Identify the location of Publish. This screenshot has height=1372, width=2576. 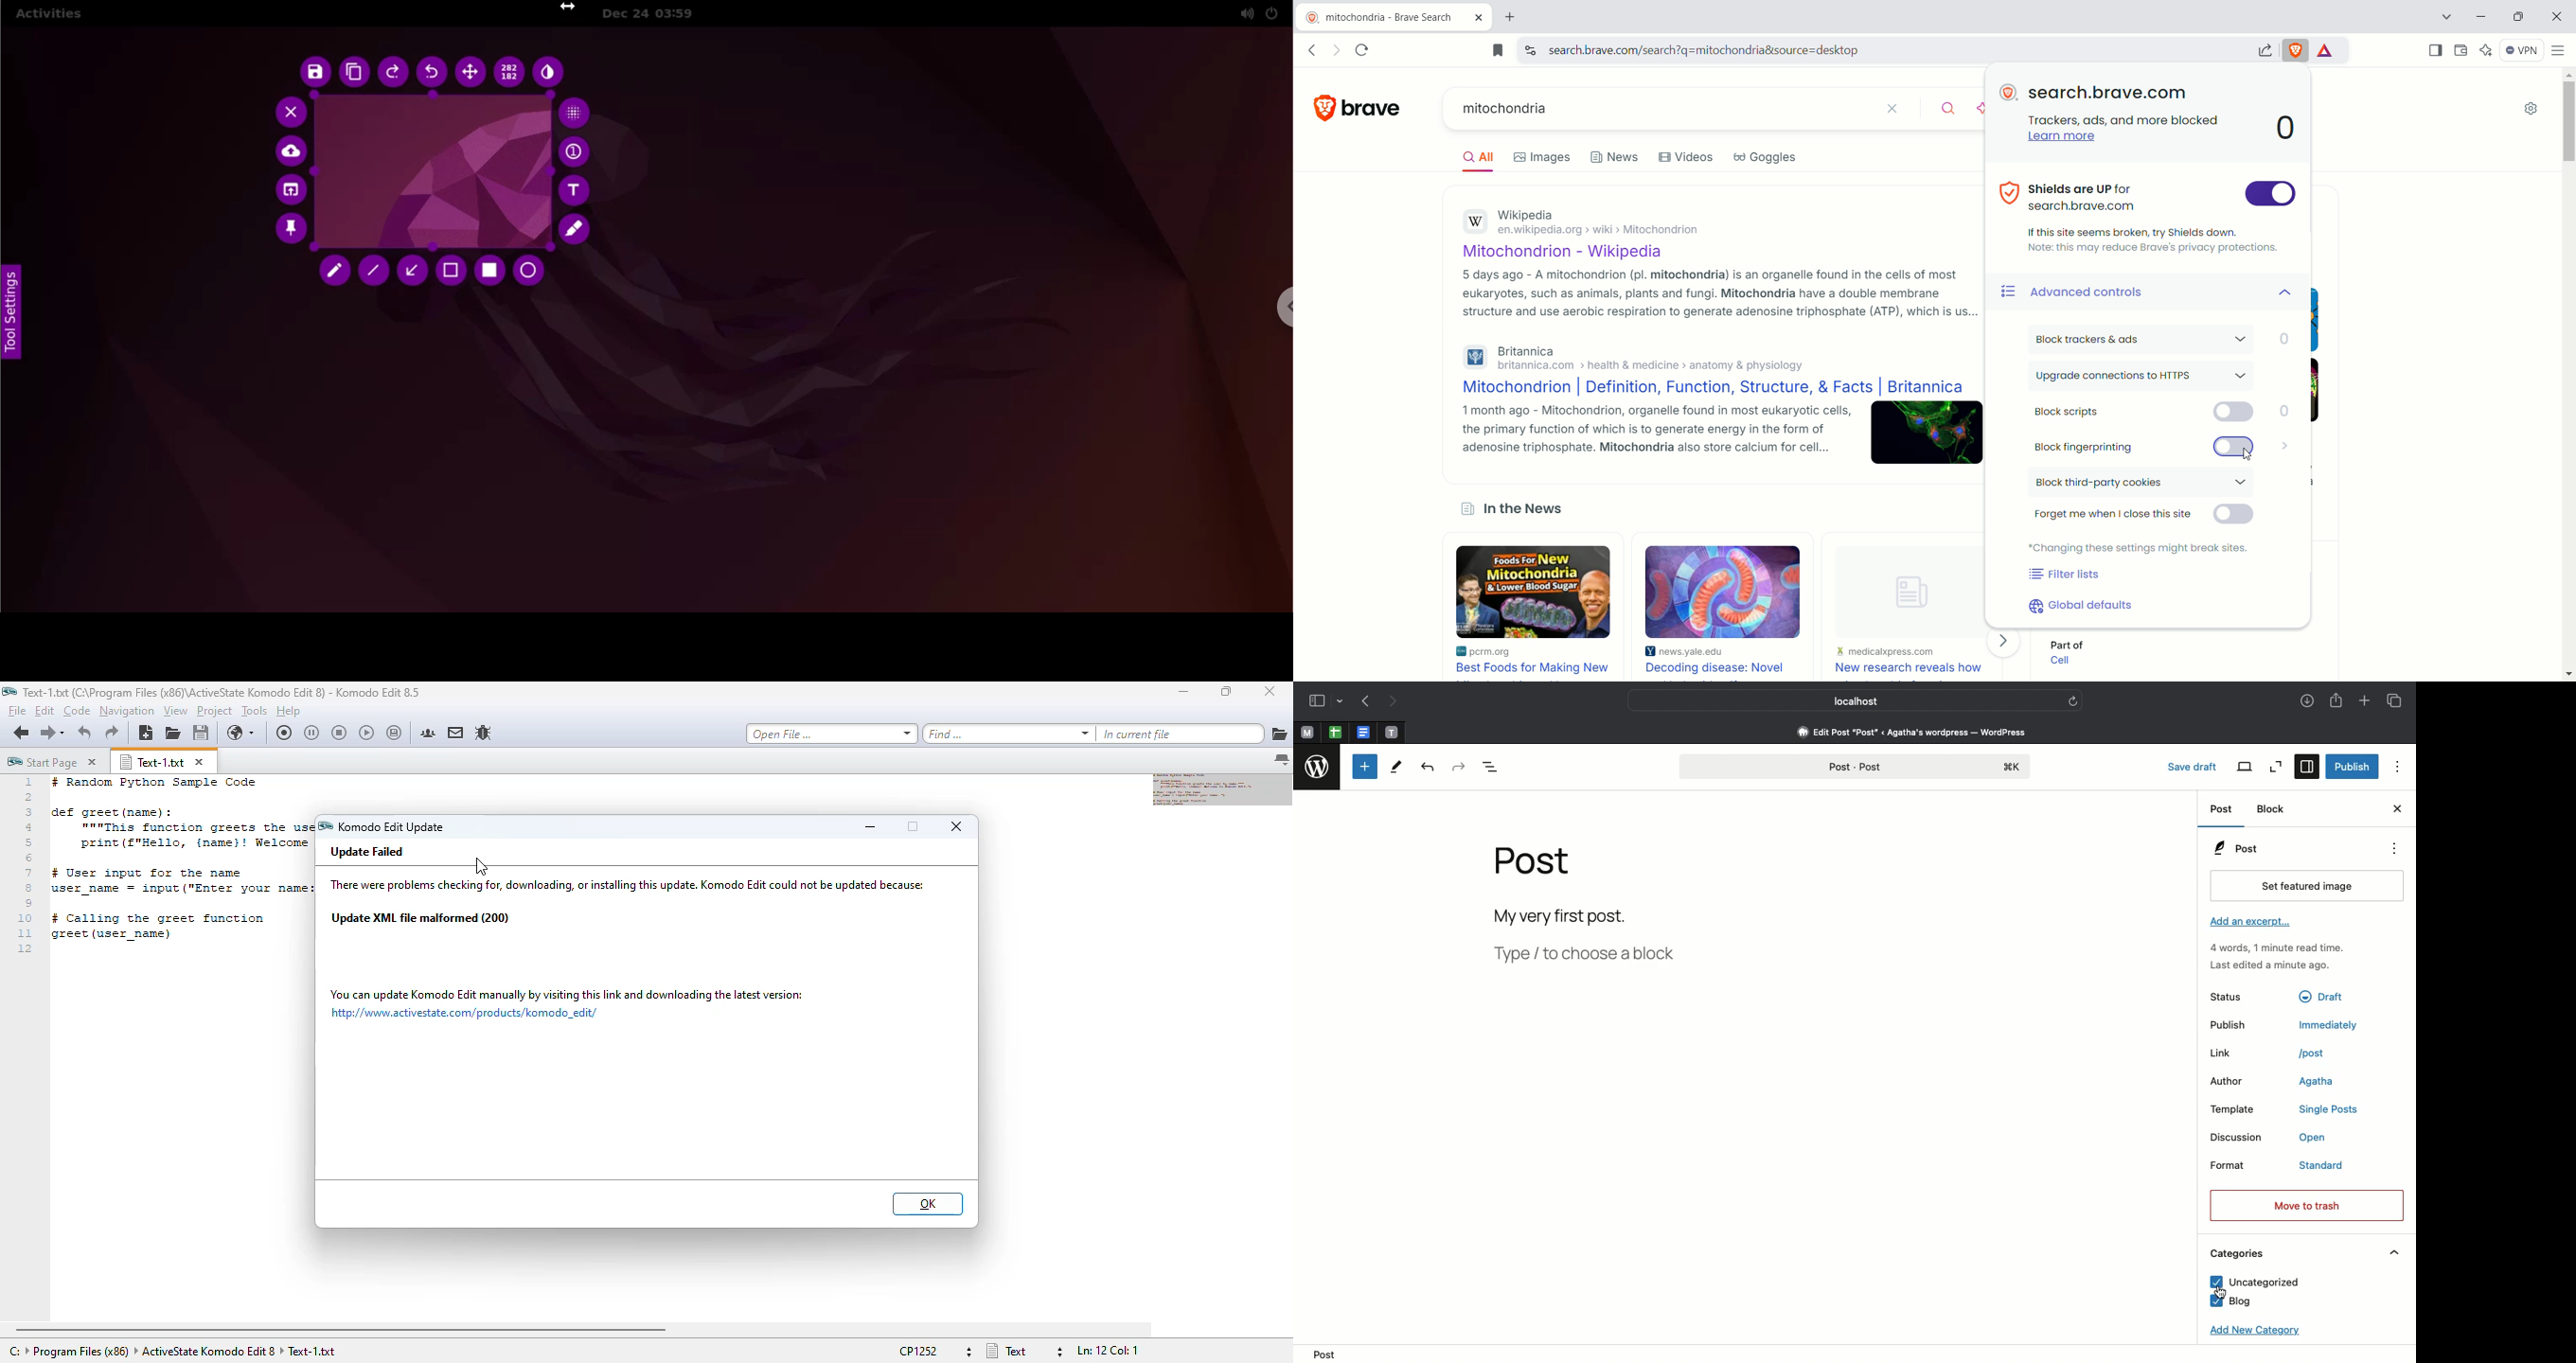
(2239, 1025).